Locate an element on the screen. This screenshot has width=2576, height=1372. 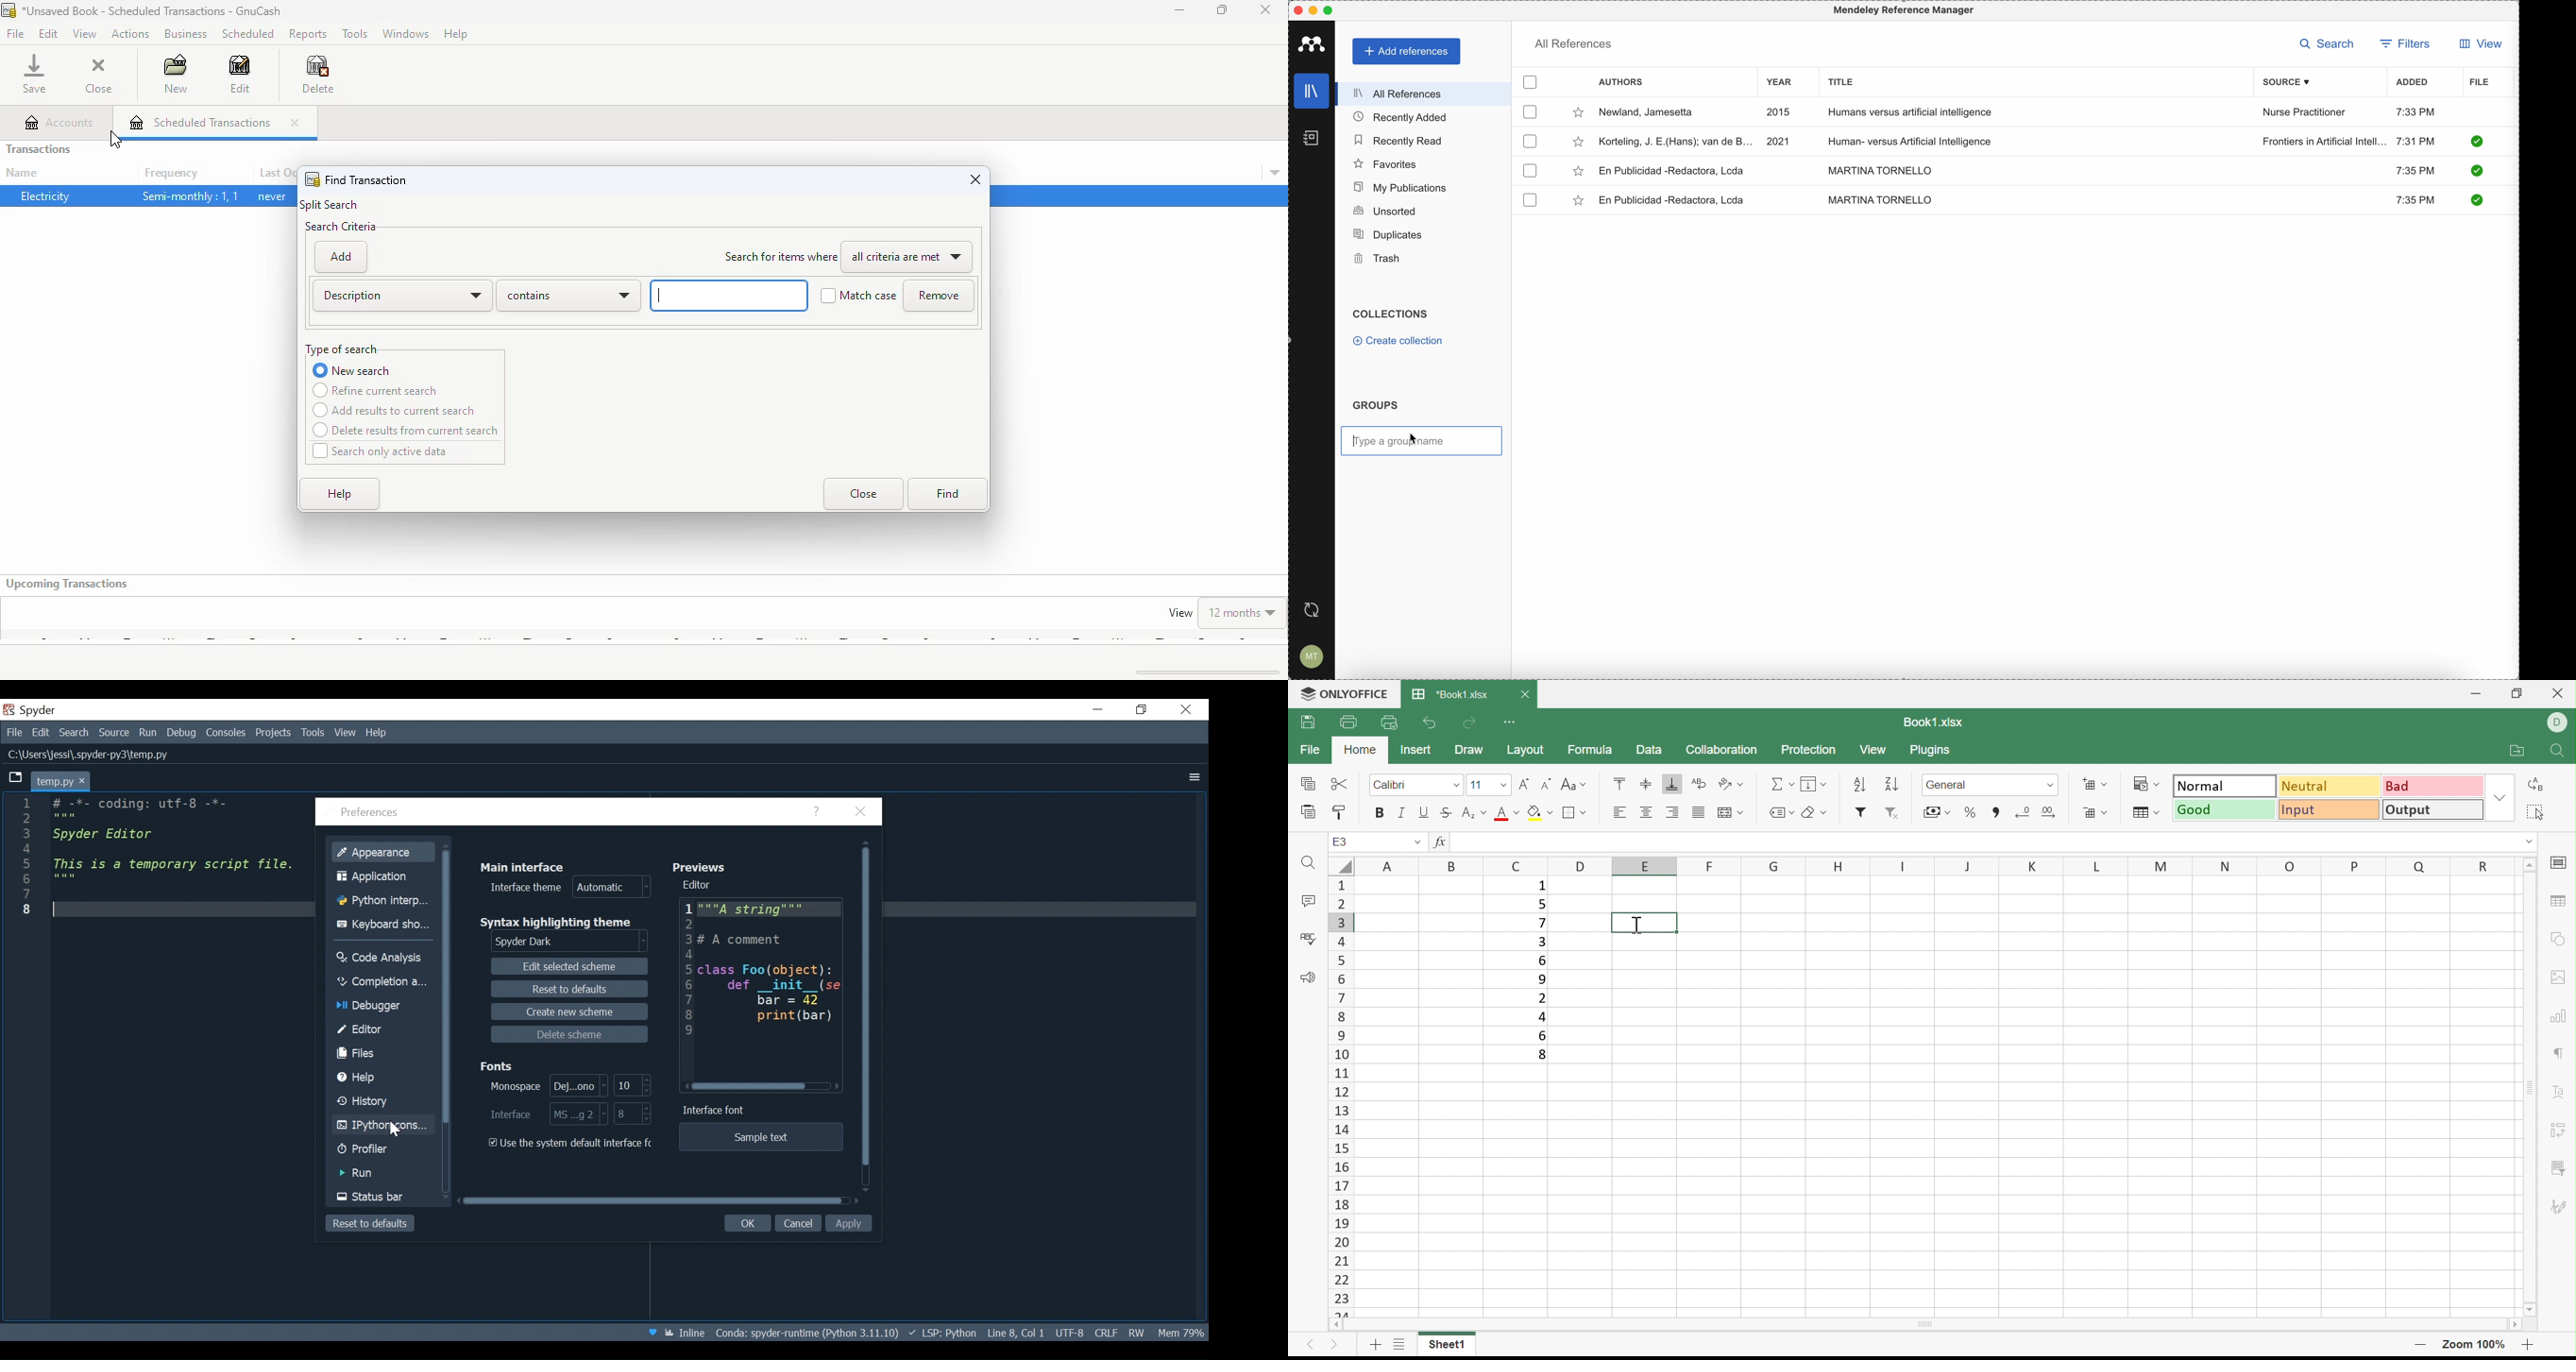
Conditional formatting is located at coordinates (2149, 783).